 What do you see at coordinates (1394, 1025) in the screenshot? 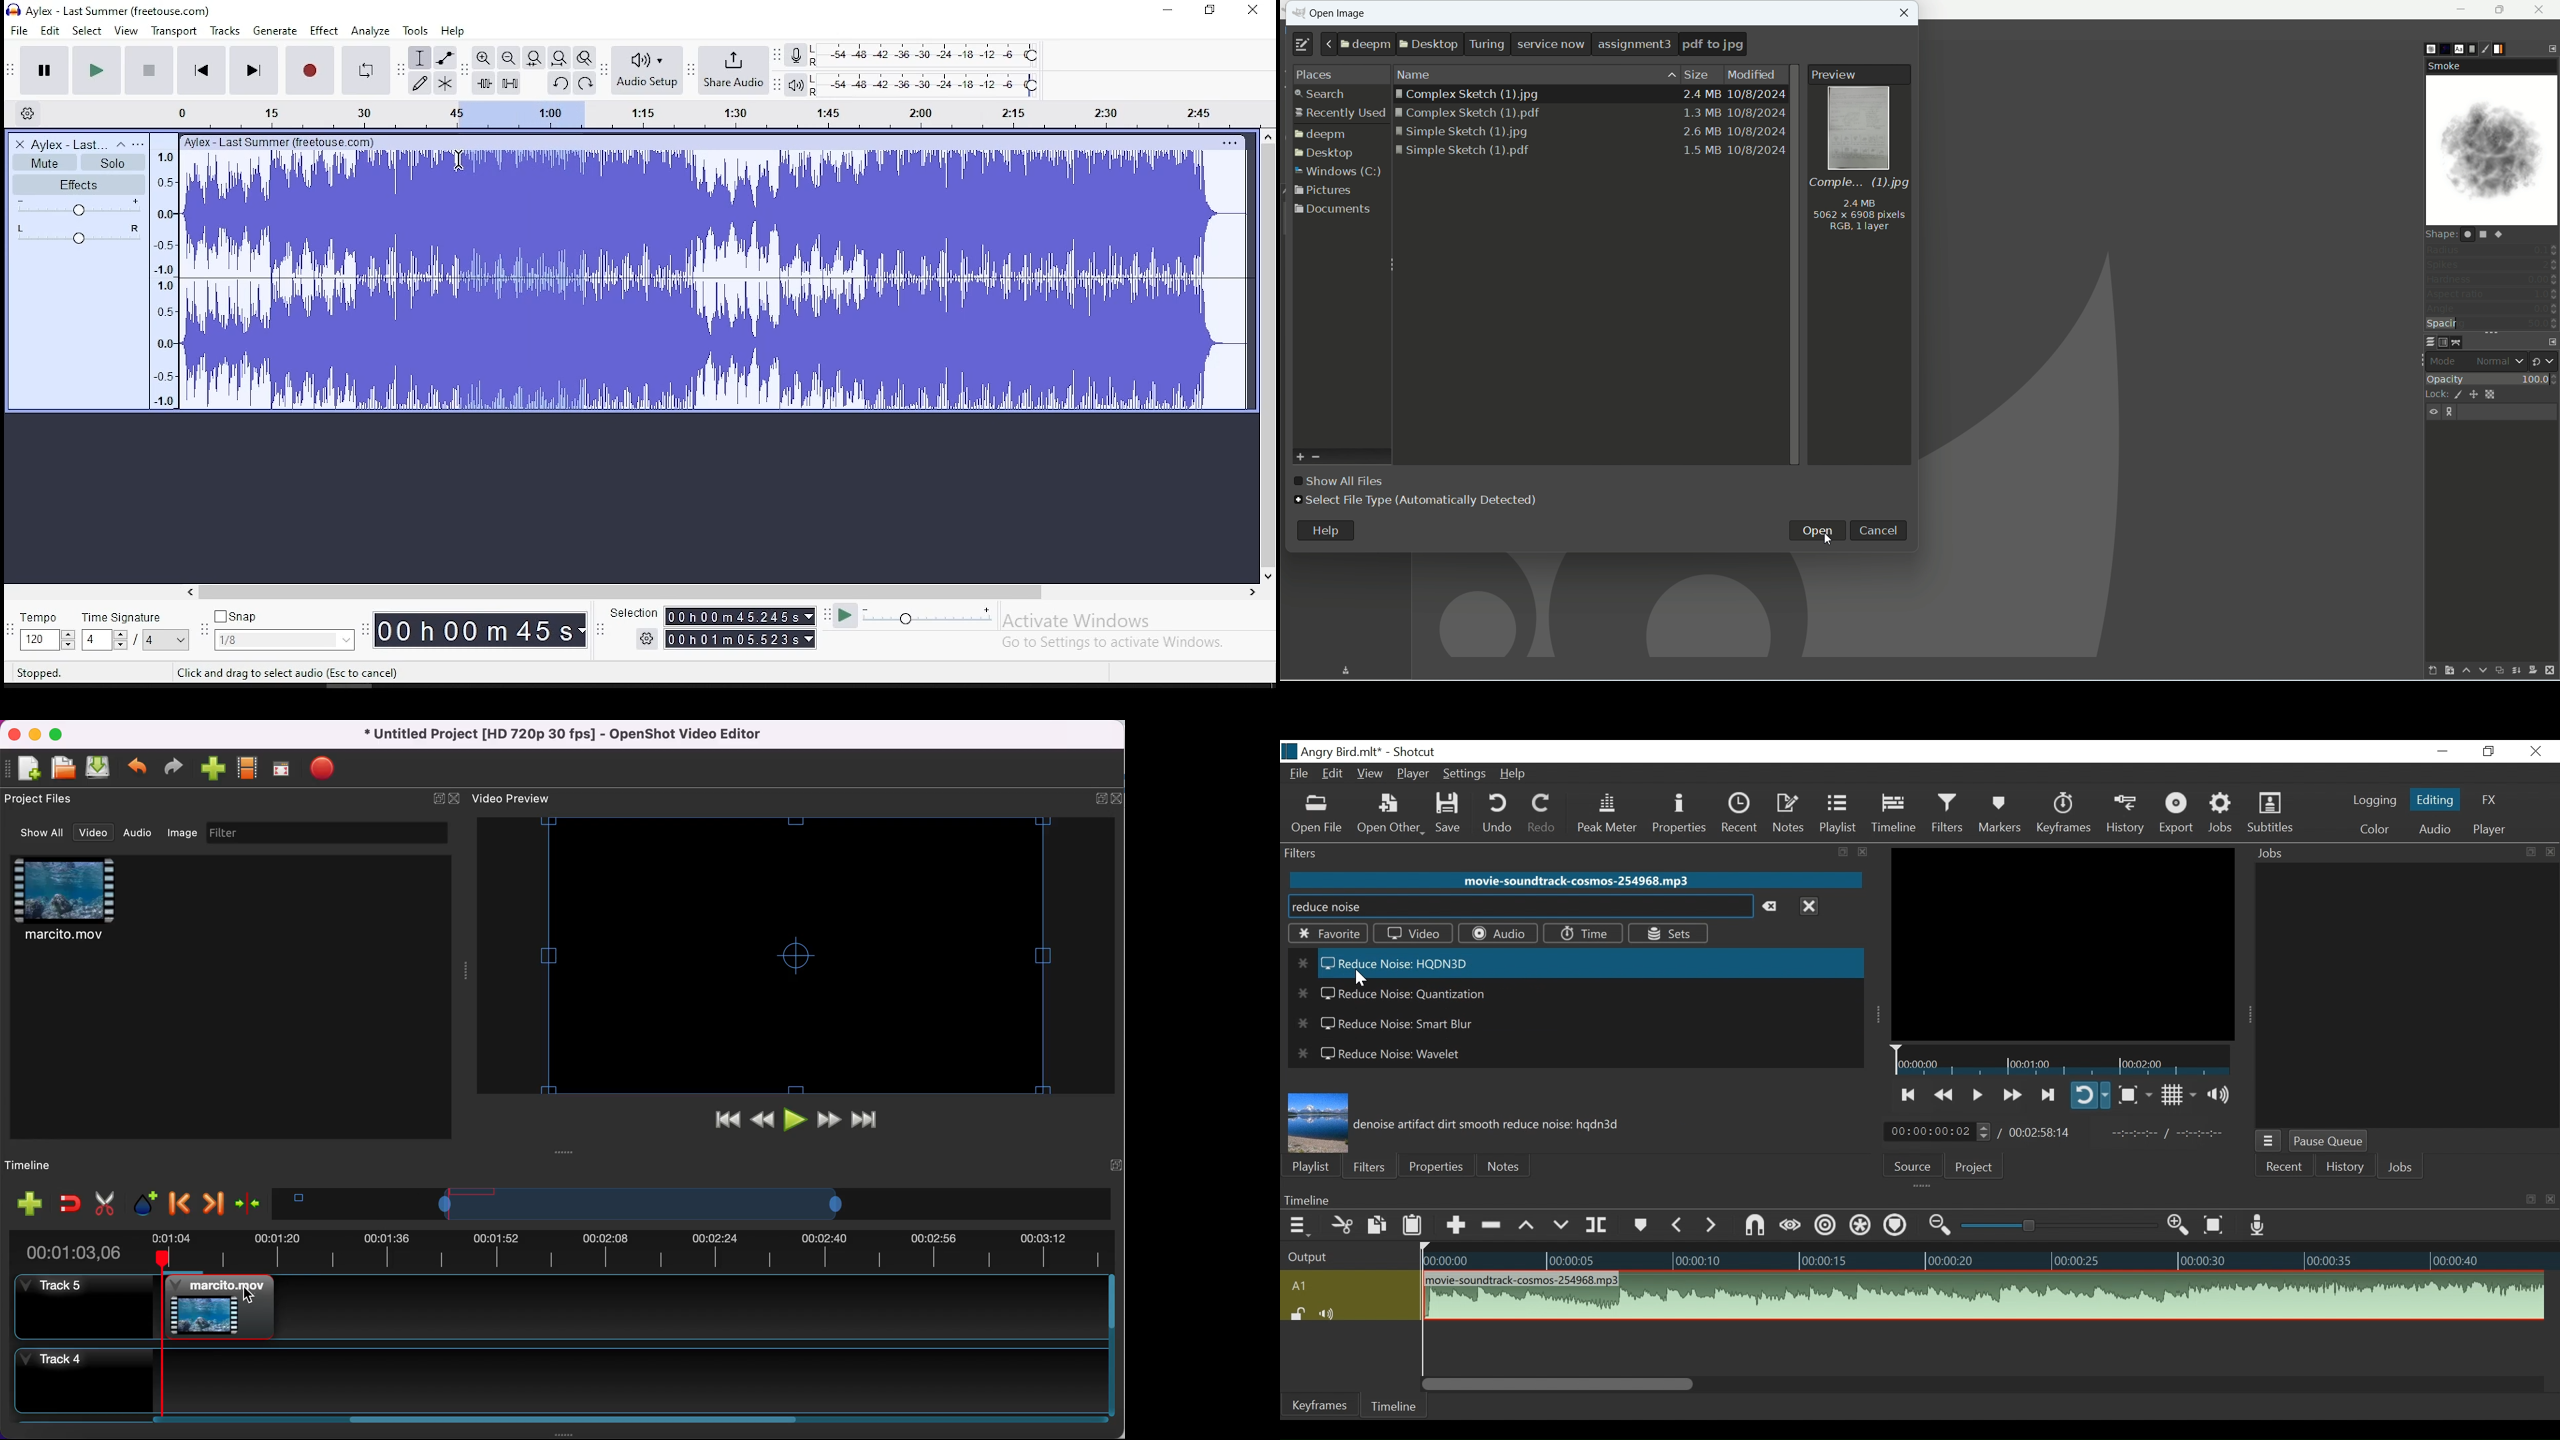
I see `Reduce Noise: Smart Blur` at bounding box center [1394, 1025].